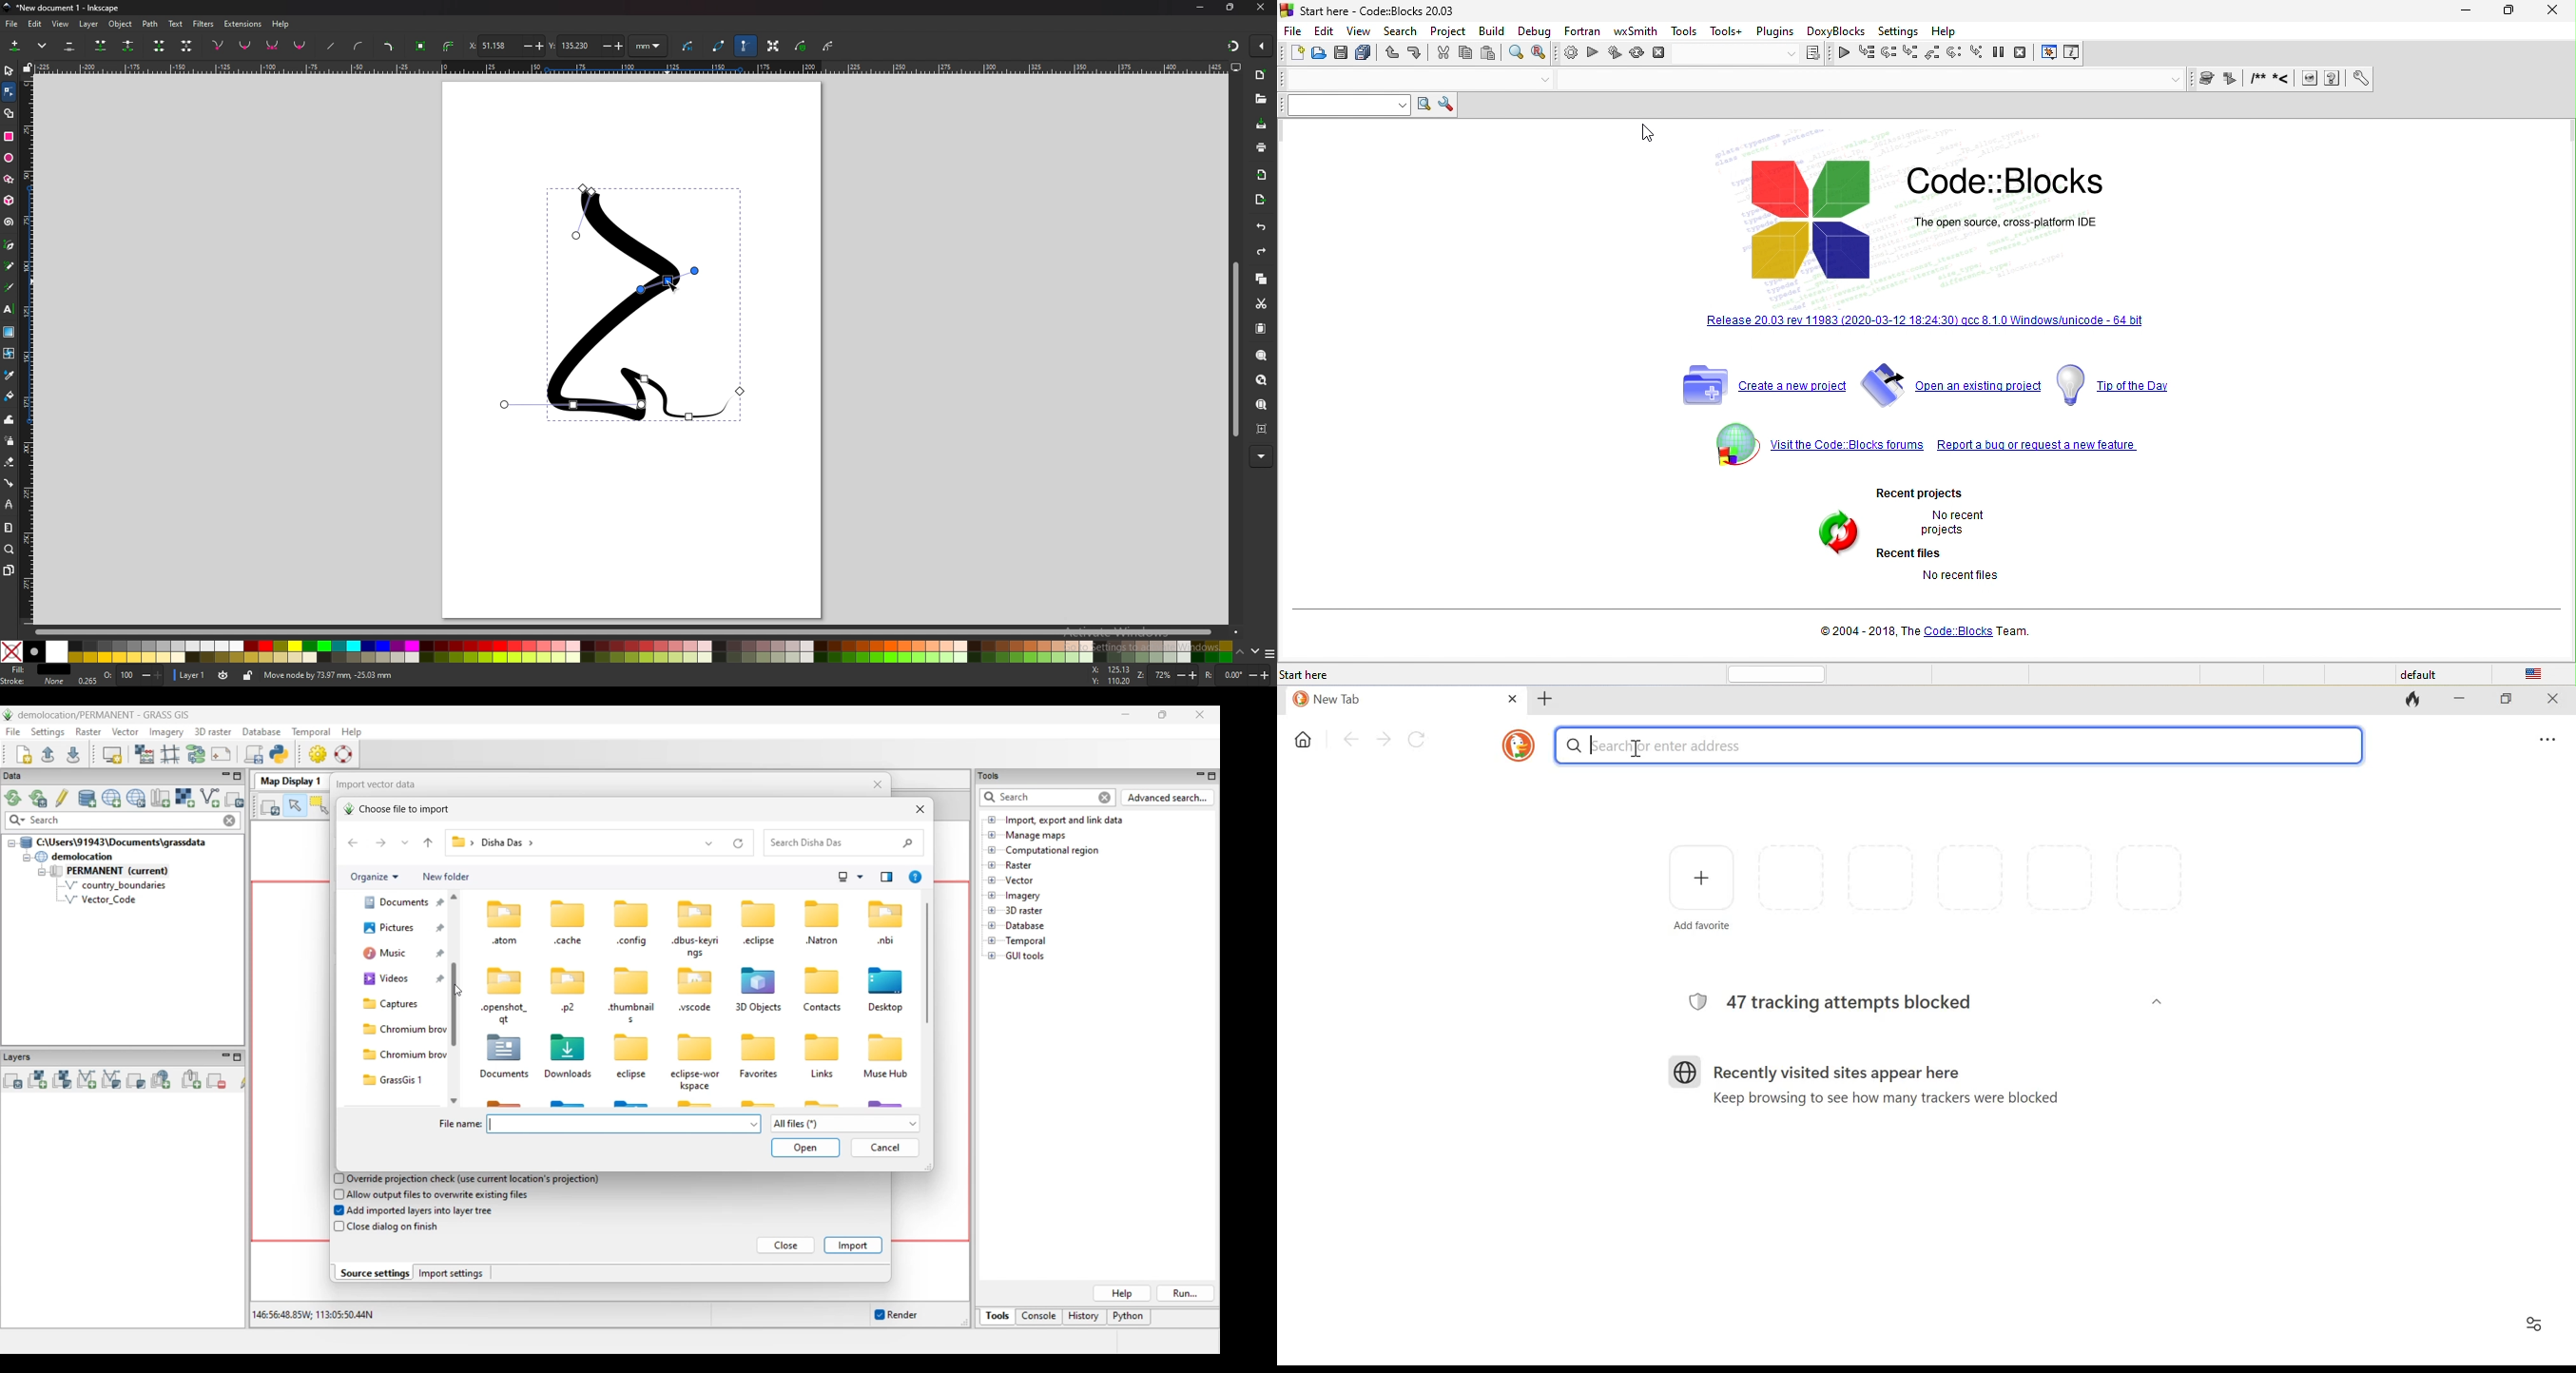 Image resolution: width=2576 pixels, height=1400 pixels. I want to click on pencil, so click(9, 267).